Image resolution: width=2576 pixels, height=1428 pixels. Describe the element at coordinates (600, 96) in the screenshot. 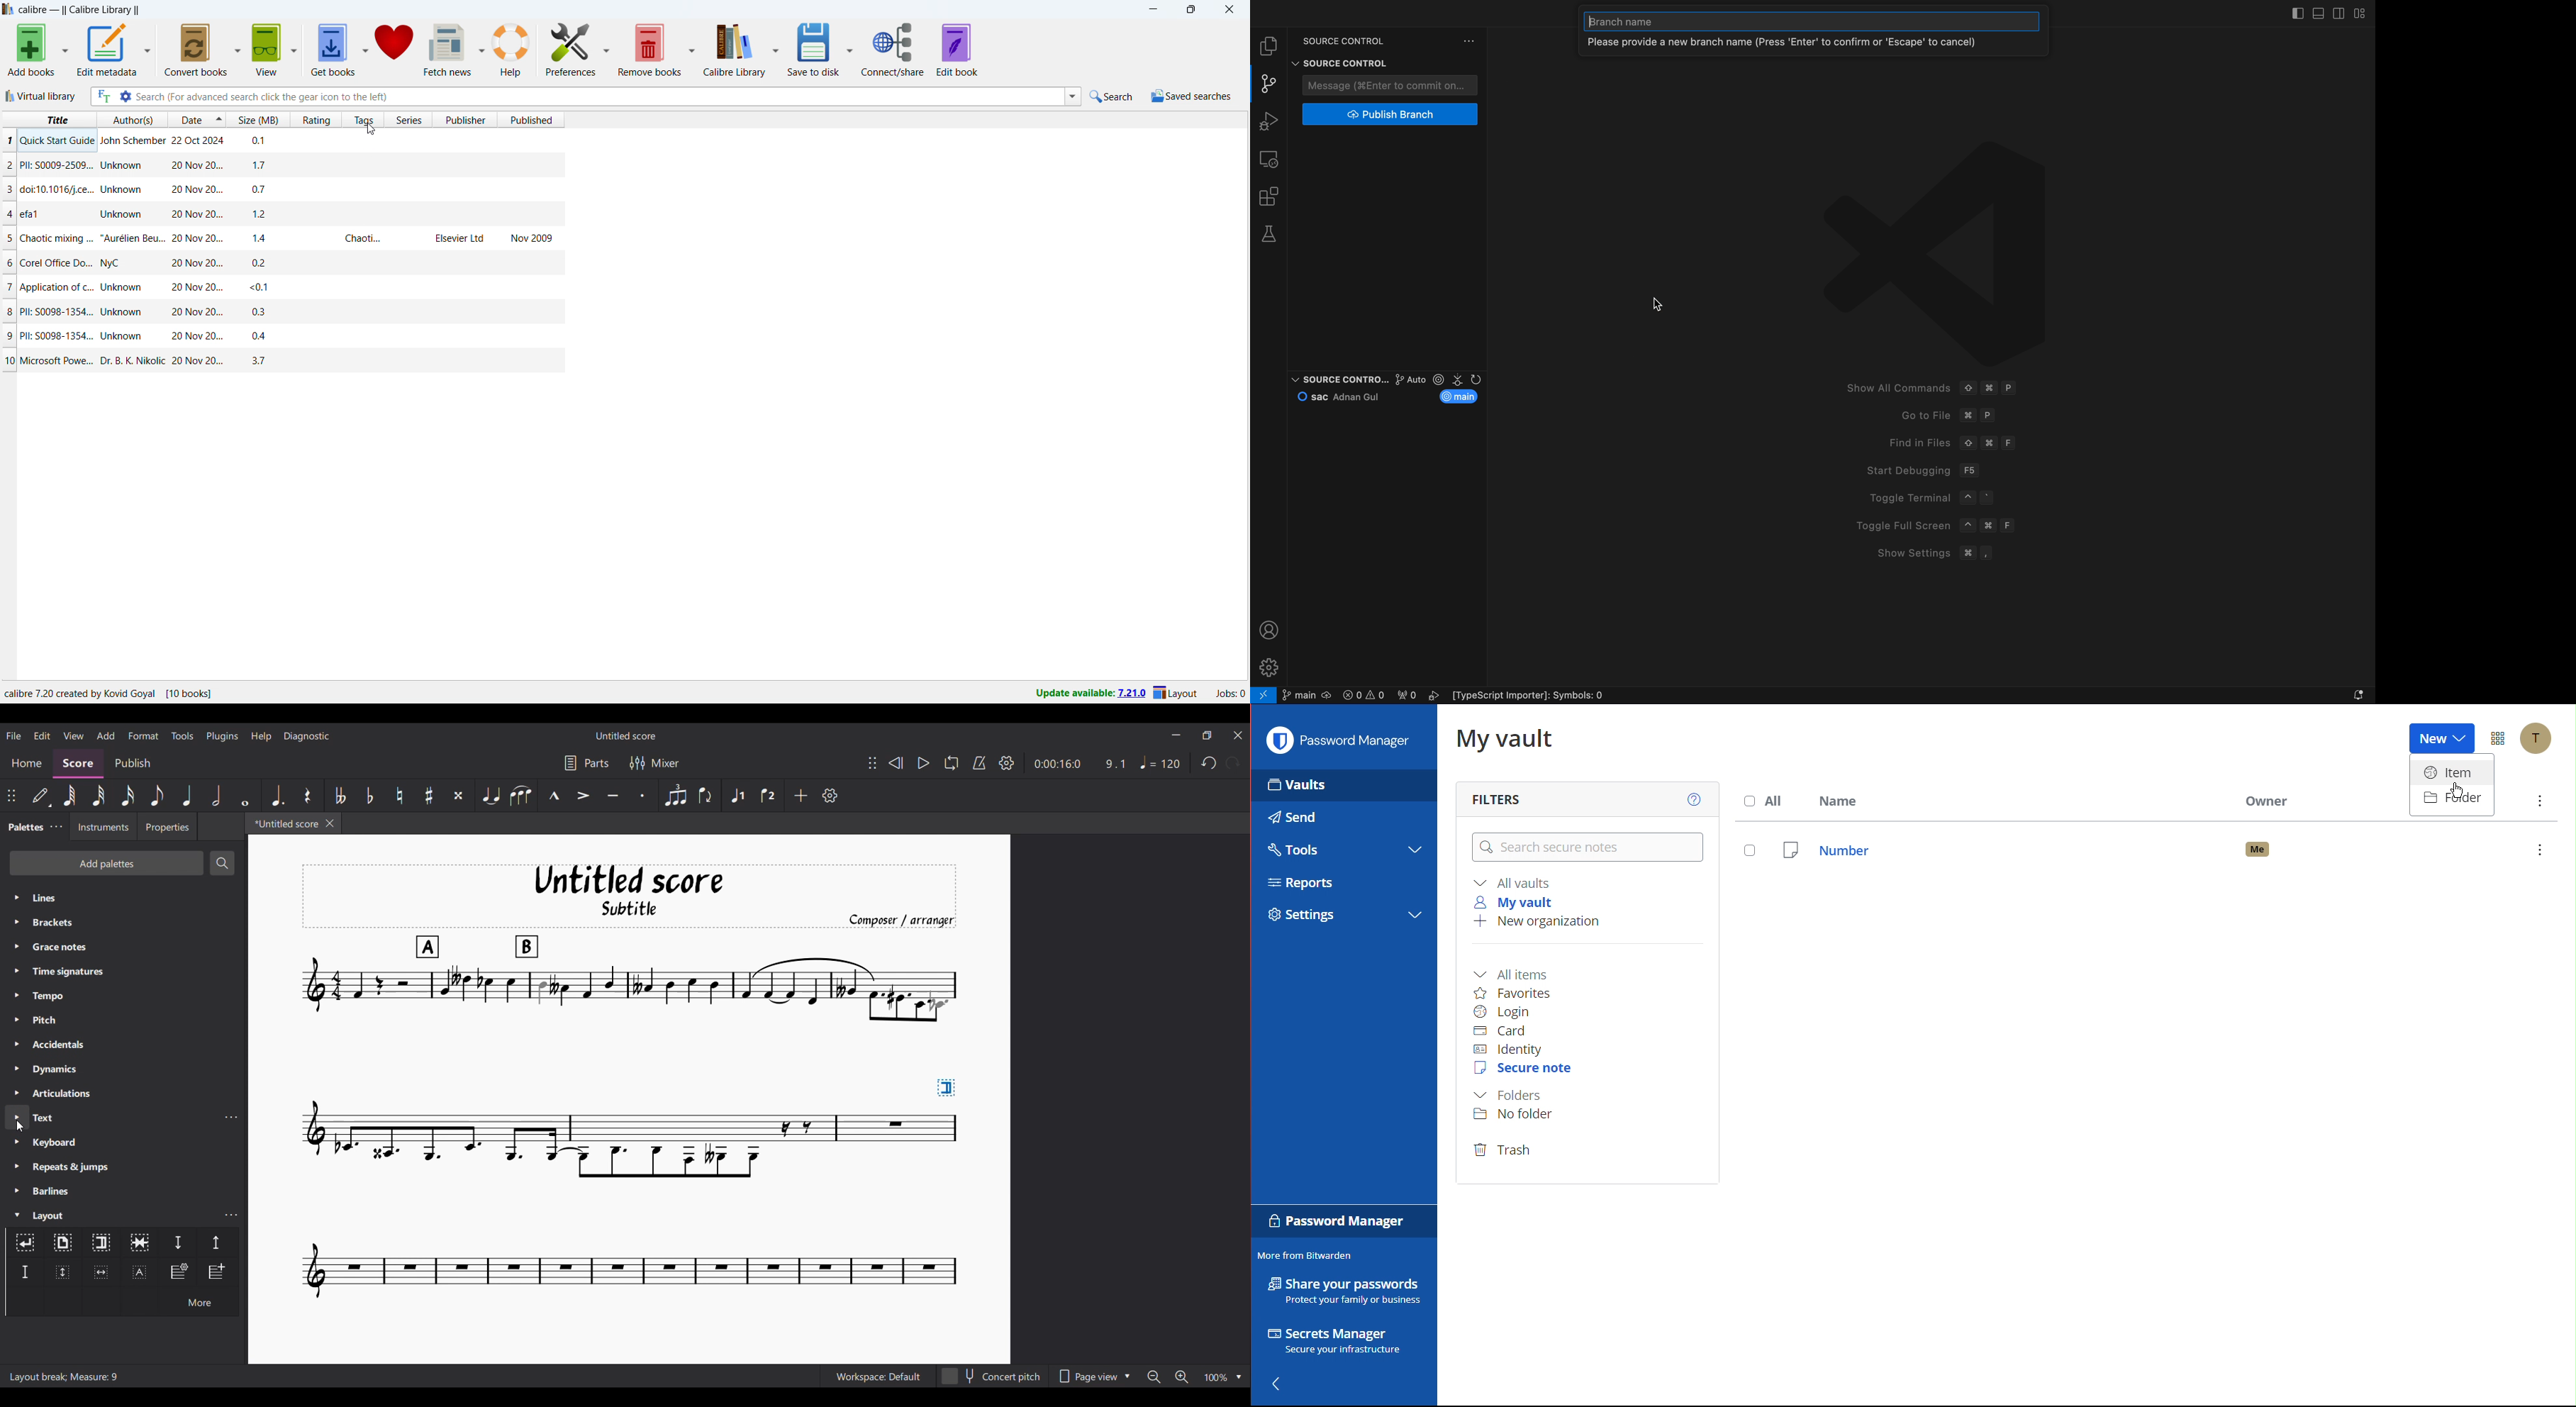

I see `enter search string` at that location.